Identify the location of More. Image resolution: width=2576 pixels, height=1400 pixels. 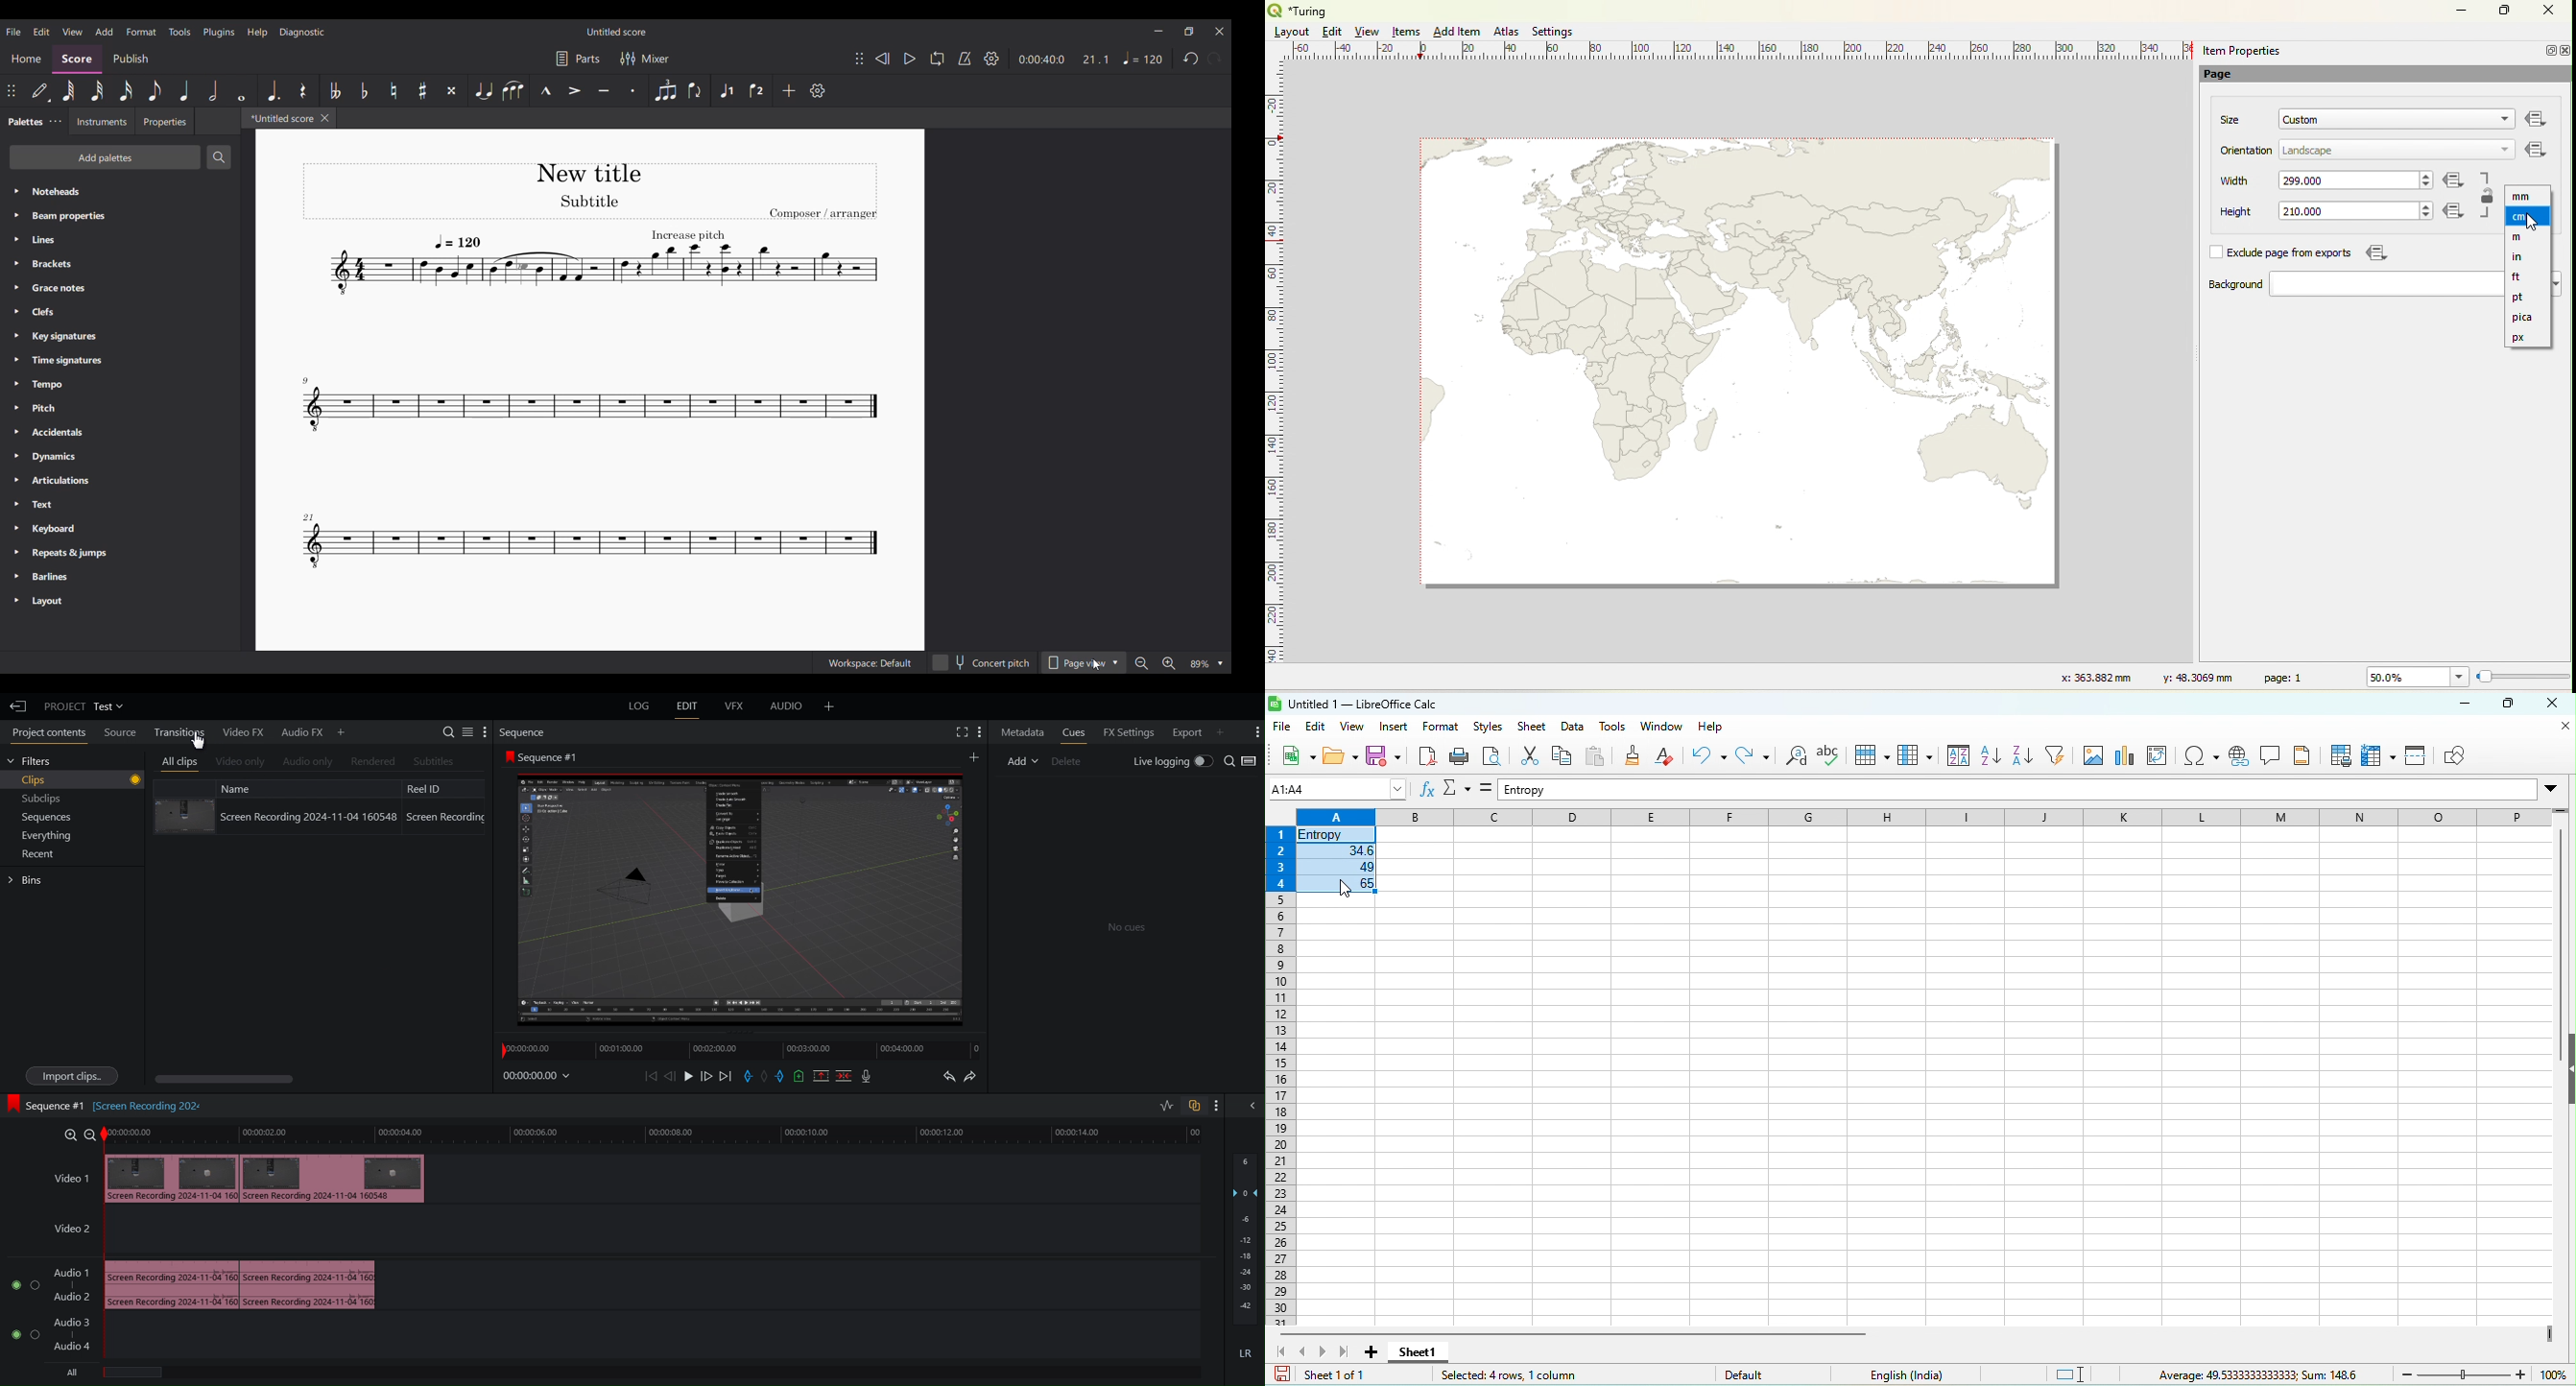
(1257, 731).